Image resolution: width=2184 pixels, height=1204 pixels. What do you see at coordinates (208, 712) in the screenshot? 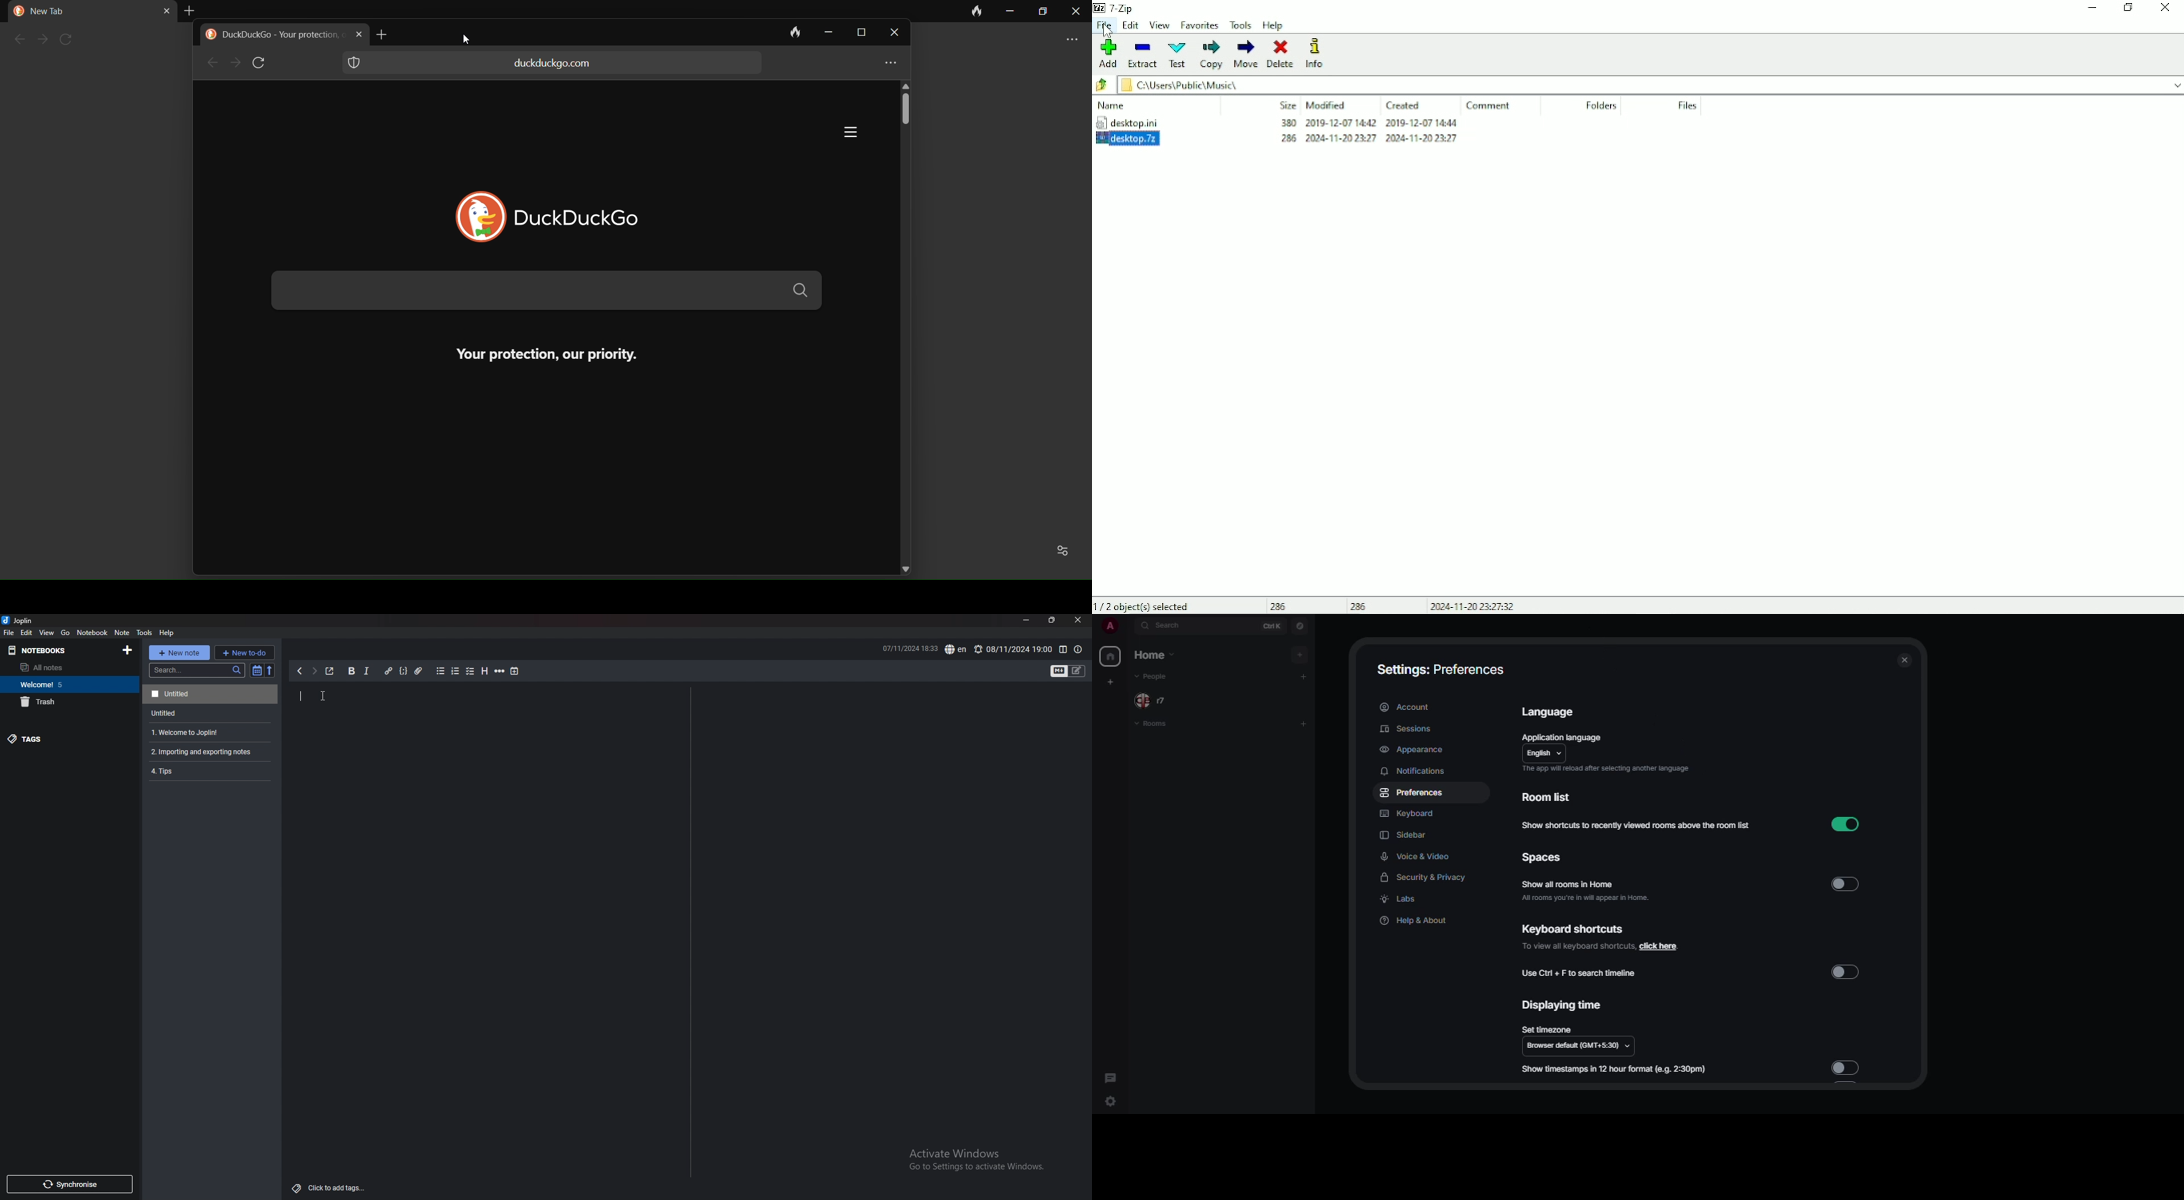
I see `Untitled` at bounding box center [208, 712].